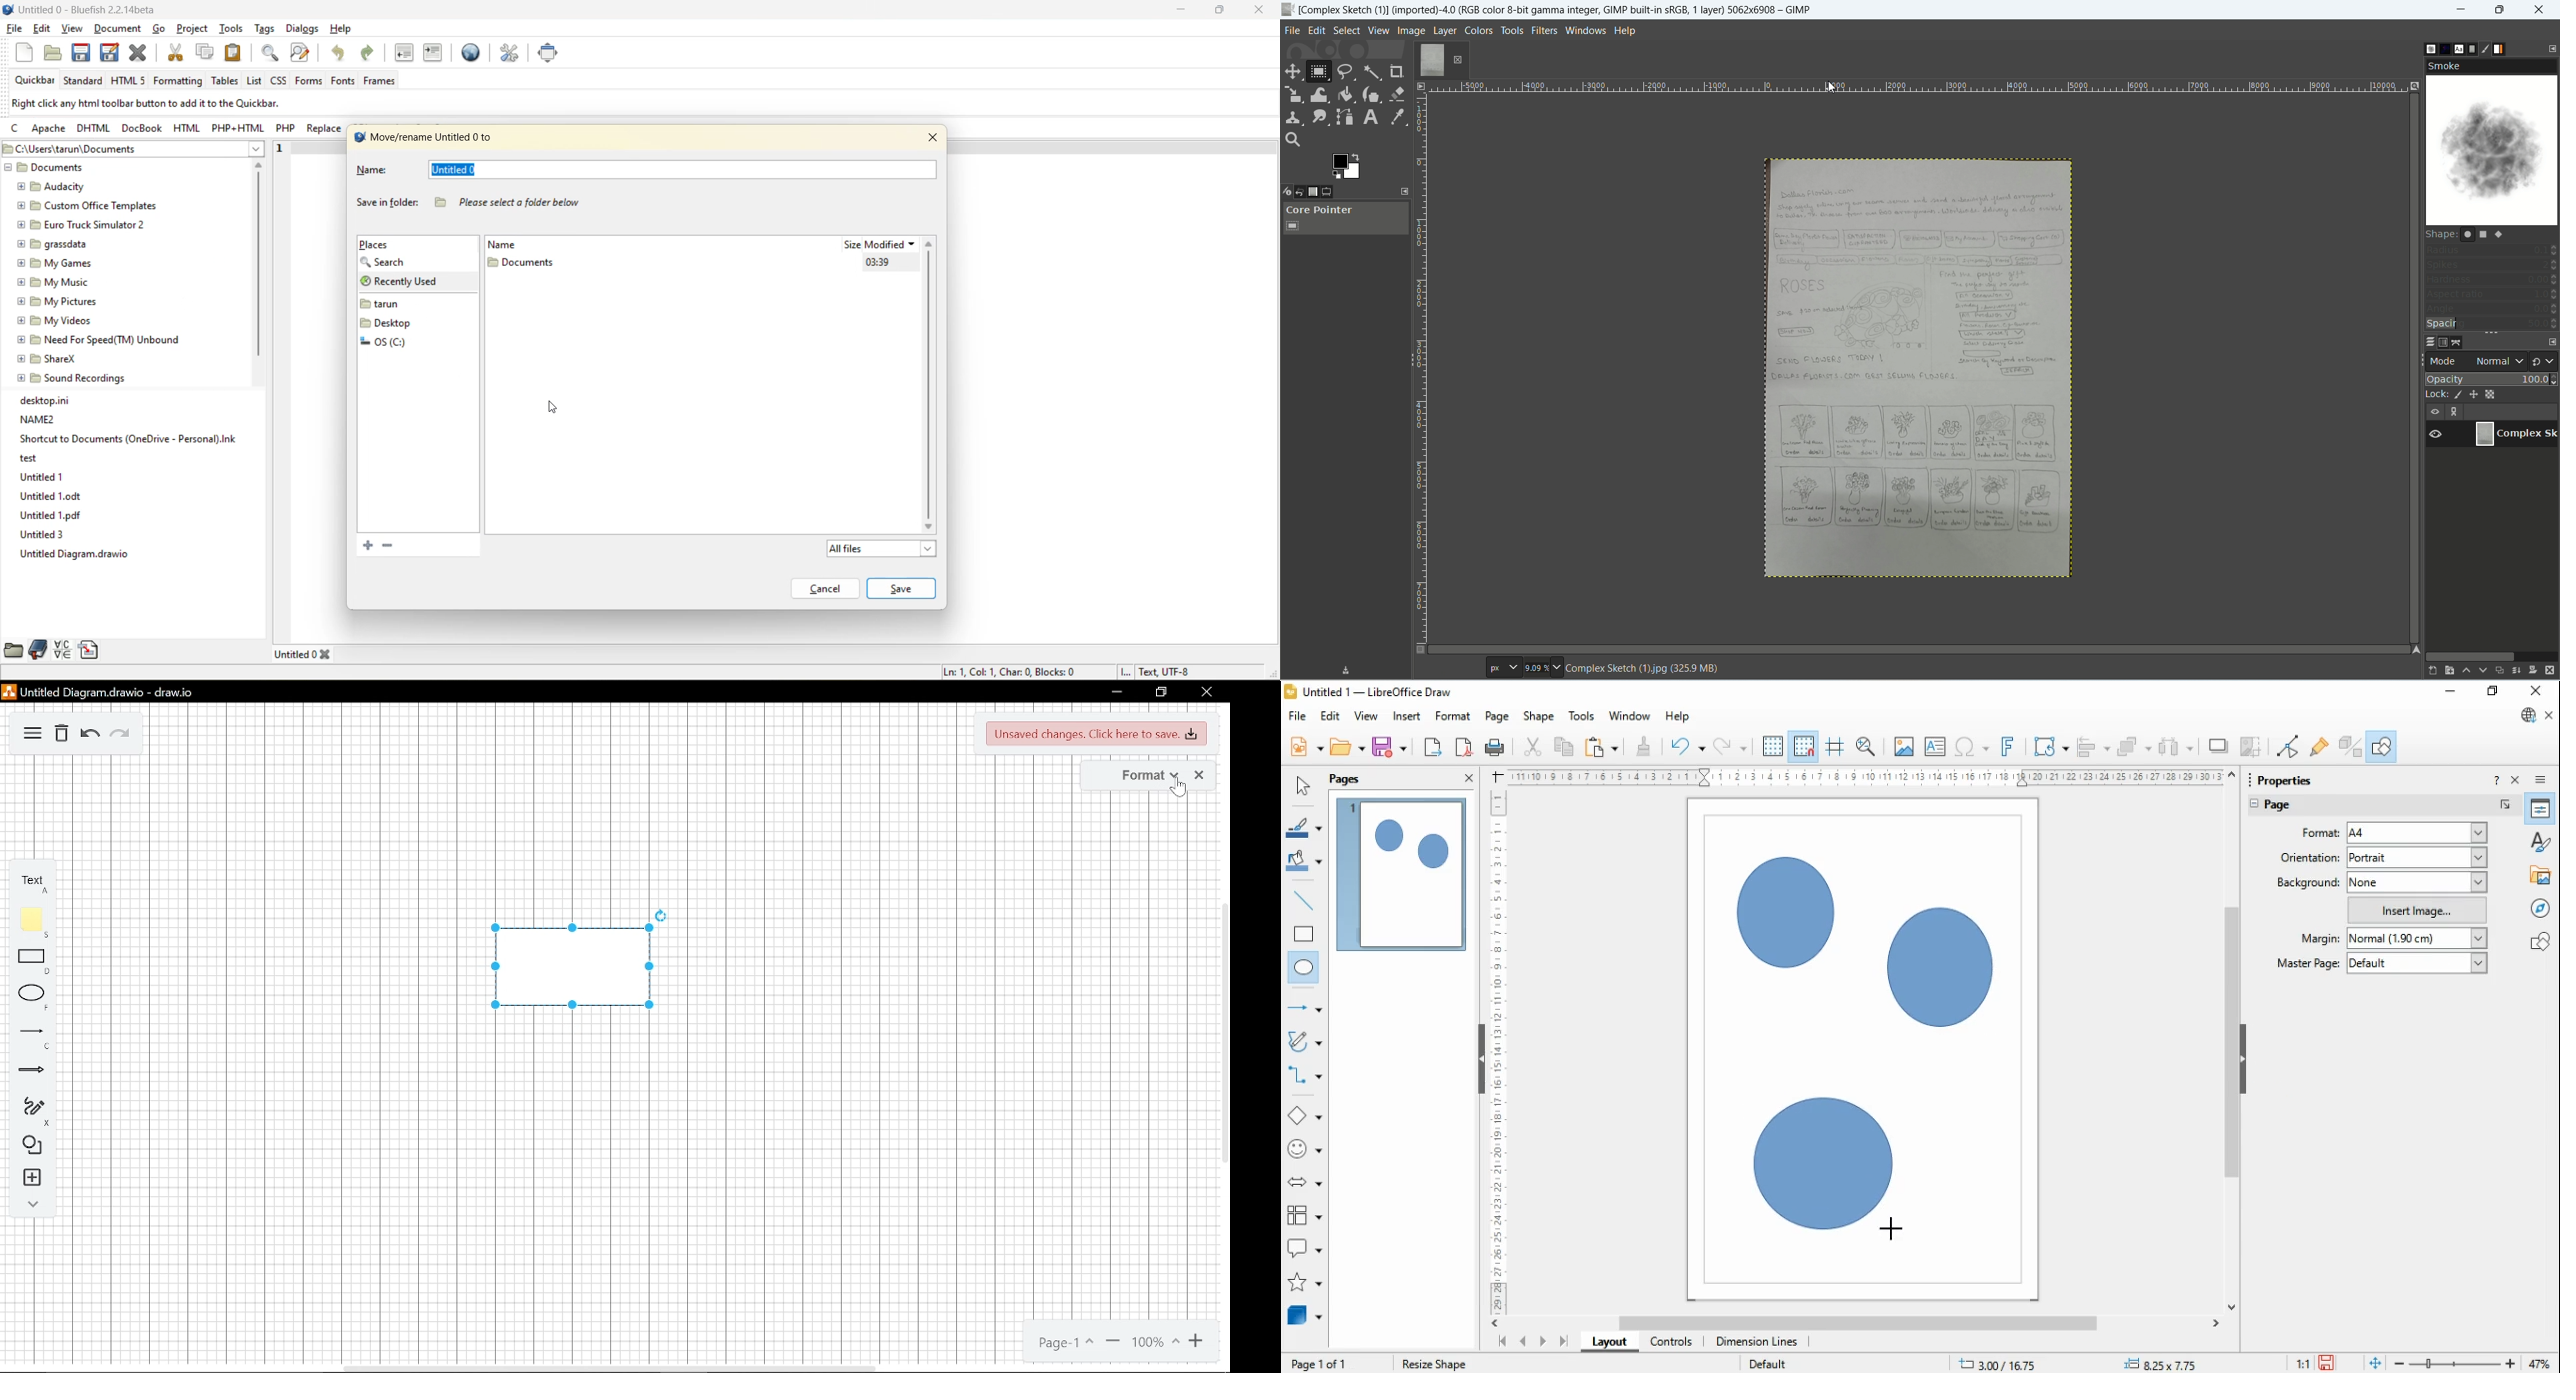 This screenshot has width=2576, height=1400. What do you see at coordinates (1303, 1284) in the screenshot?
I see `stars and banners ` at bounding box center [1303, 1284].